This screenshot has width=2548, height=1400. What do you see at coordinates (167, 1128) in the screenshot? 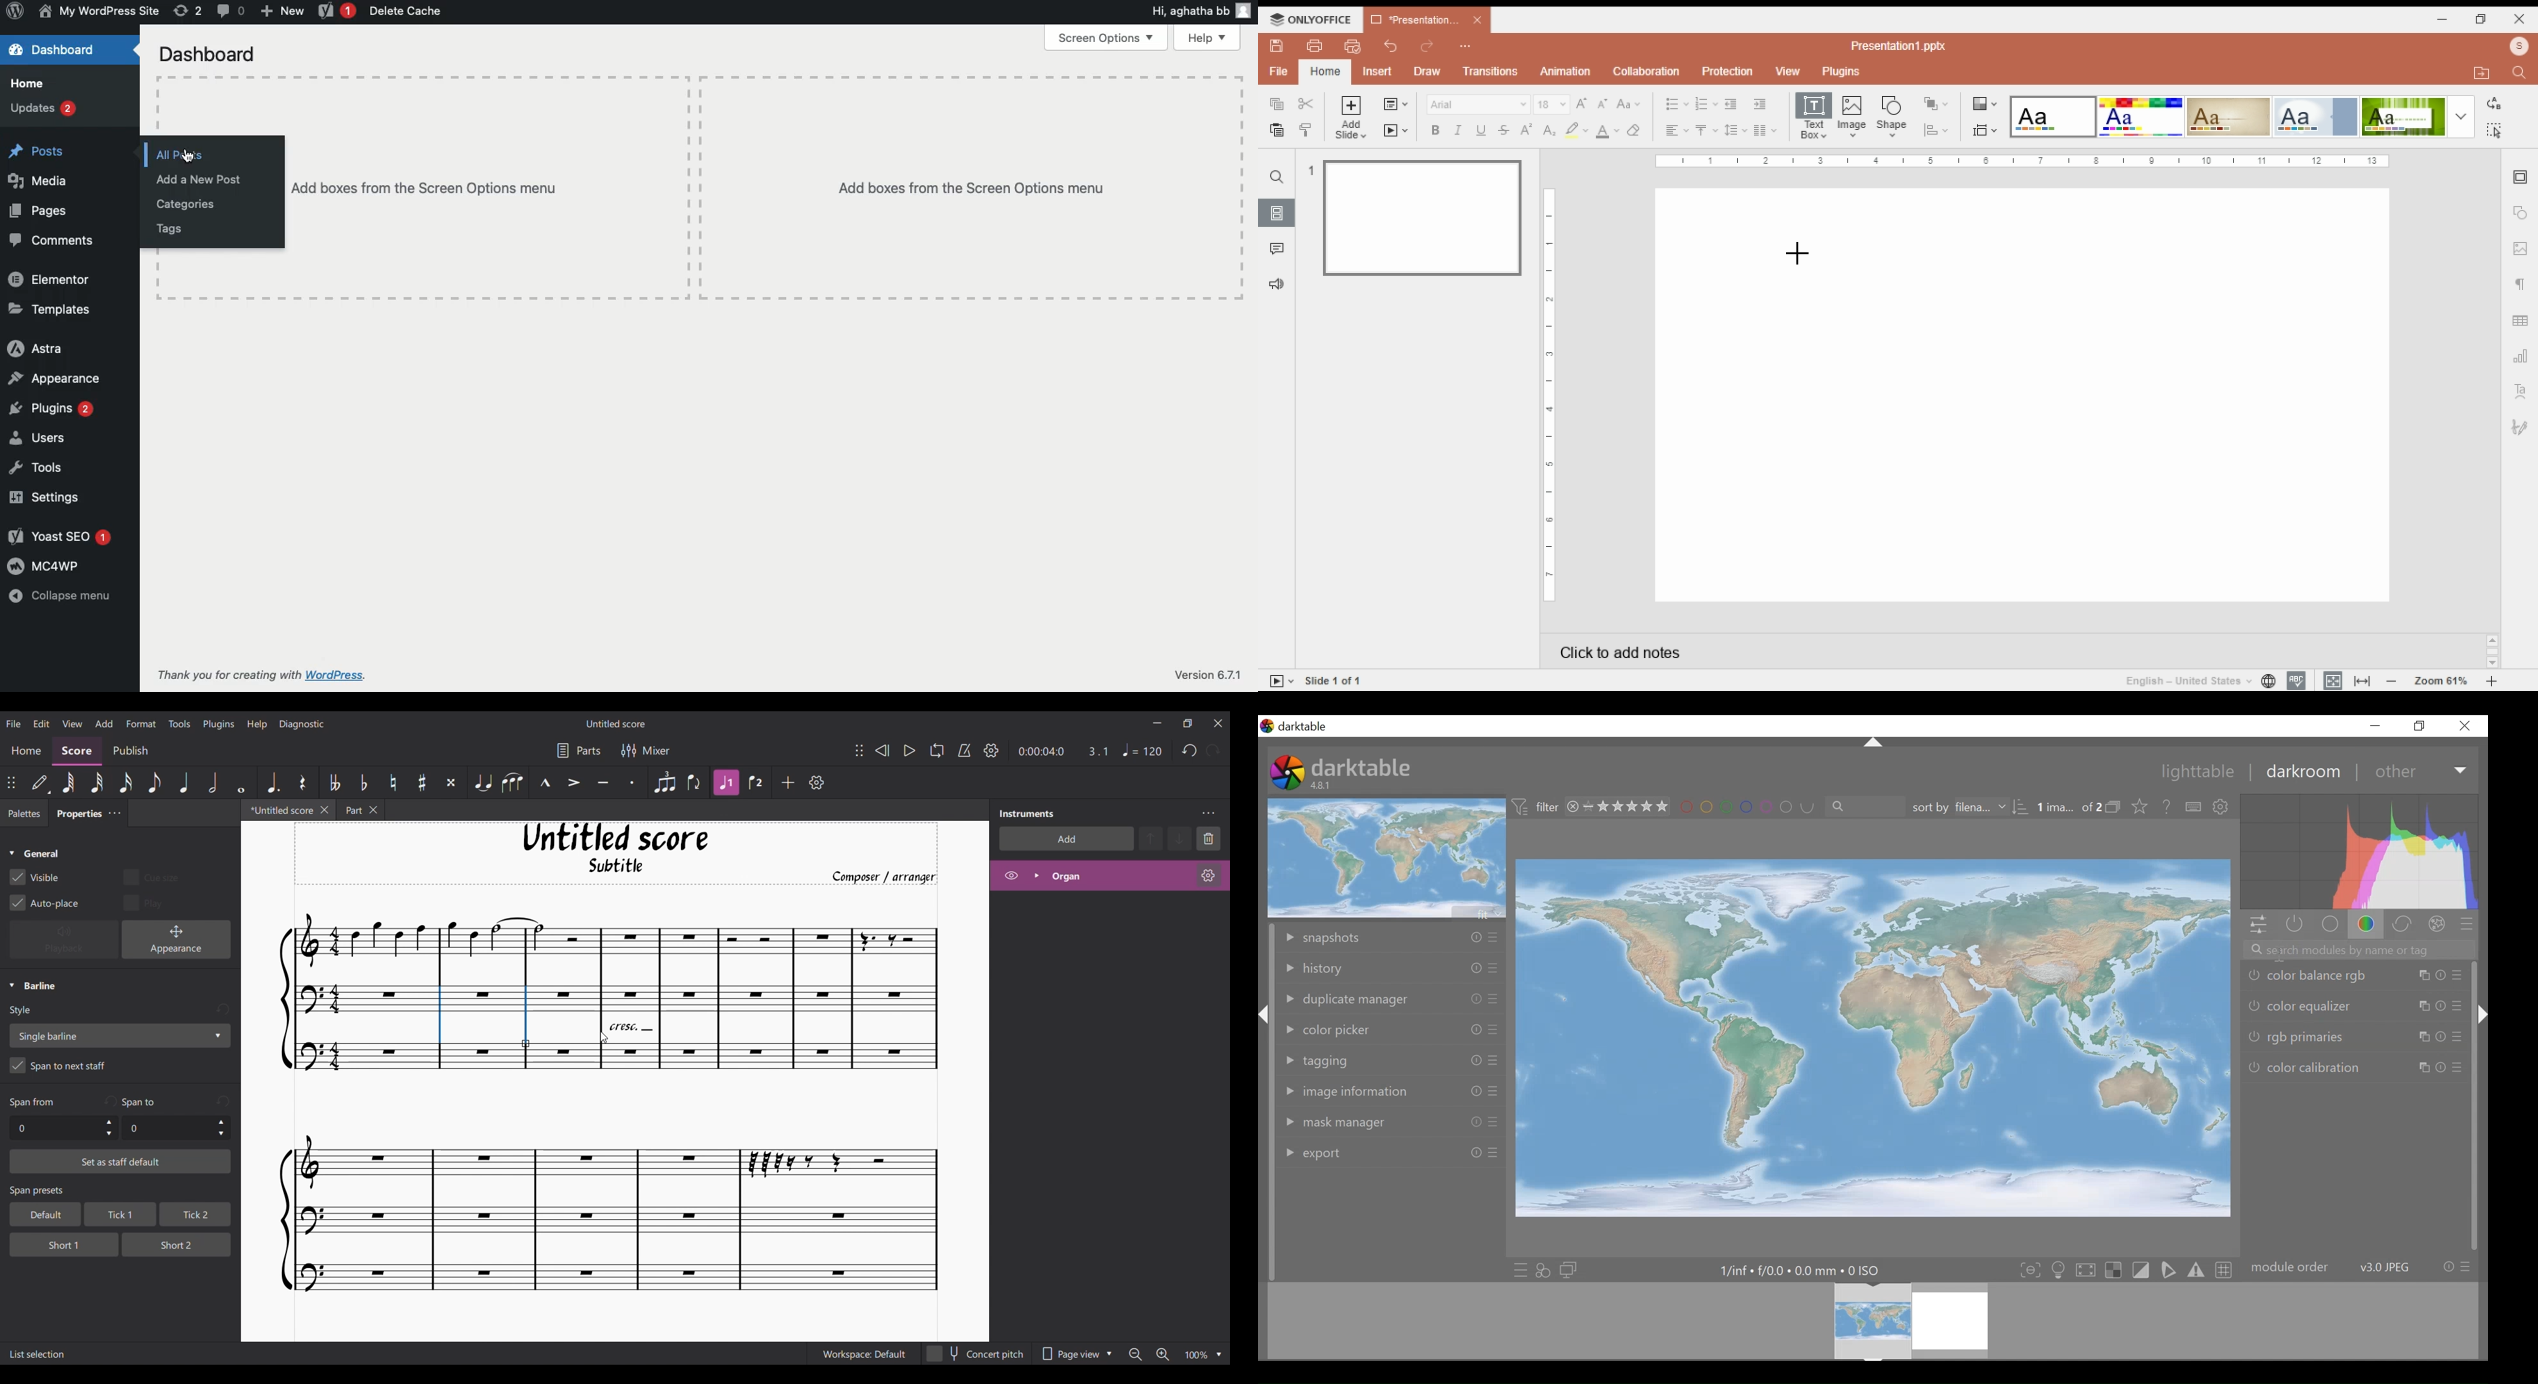
I see `Type in Span to` at bounding box center [167, 1128].